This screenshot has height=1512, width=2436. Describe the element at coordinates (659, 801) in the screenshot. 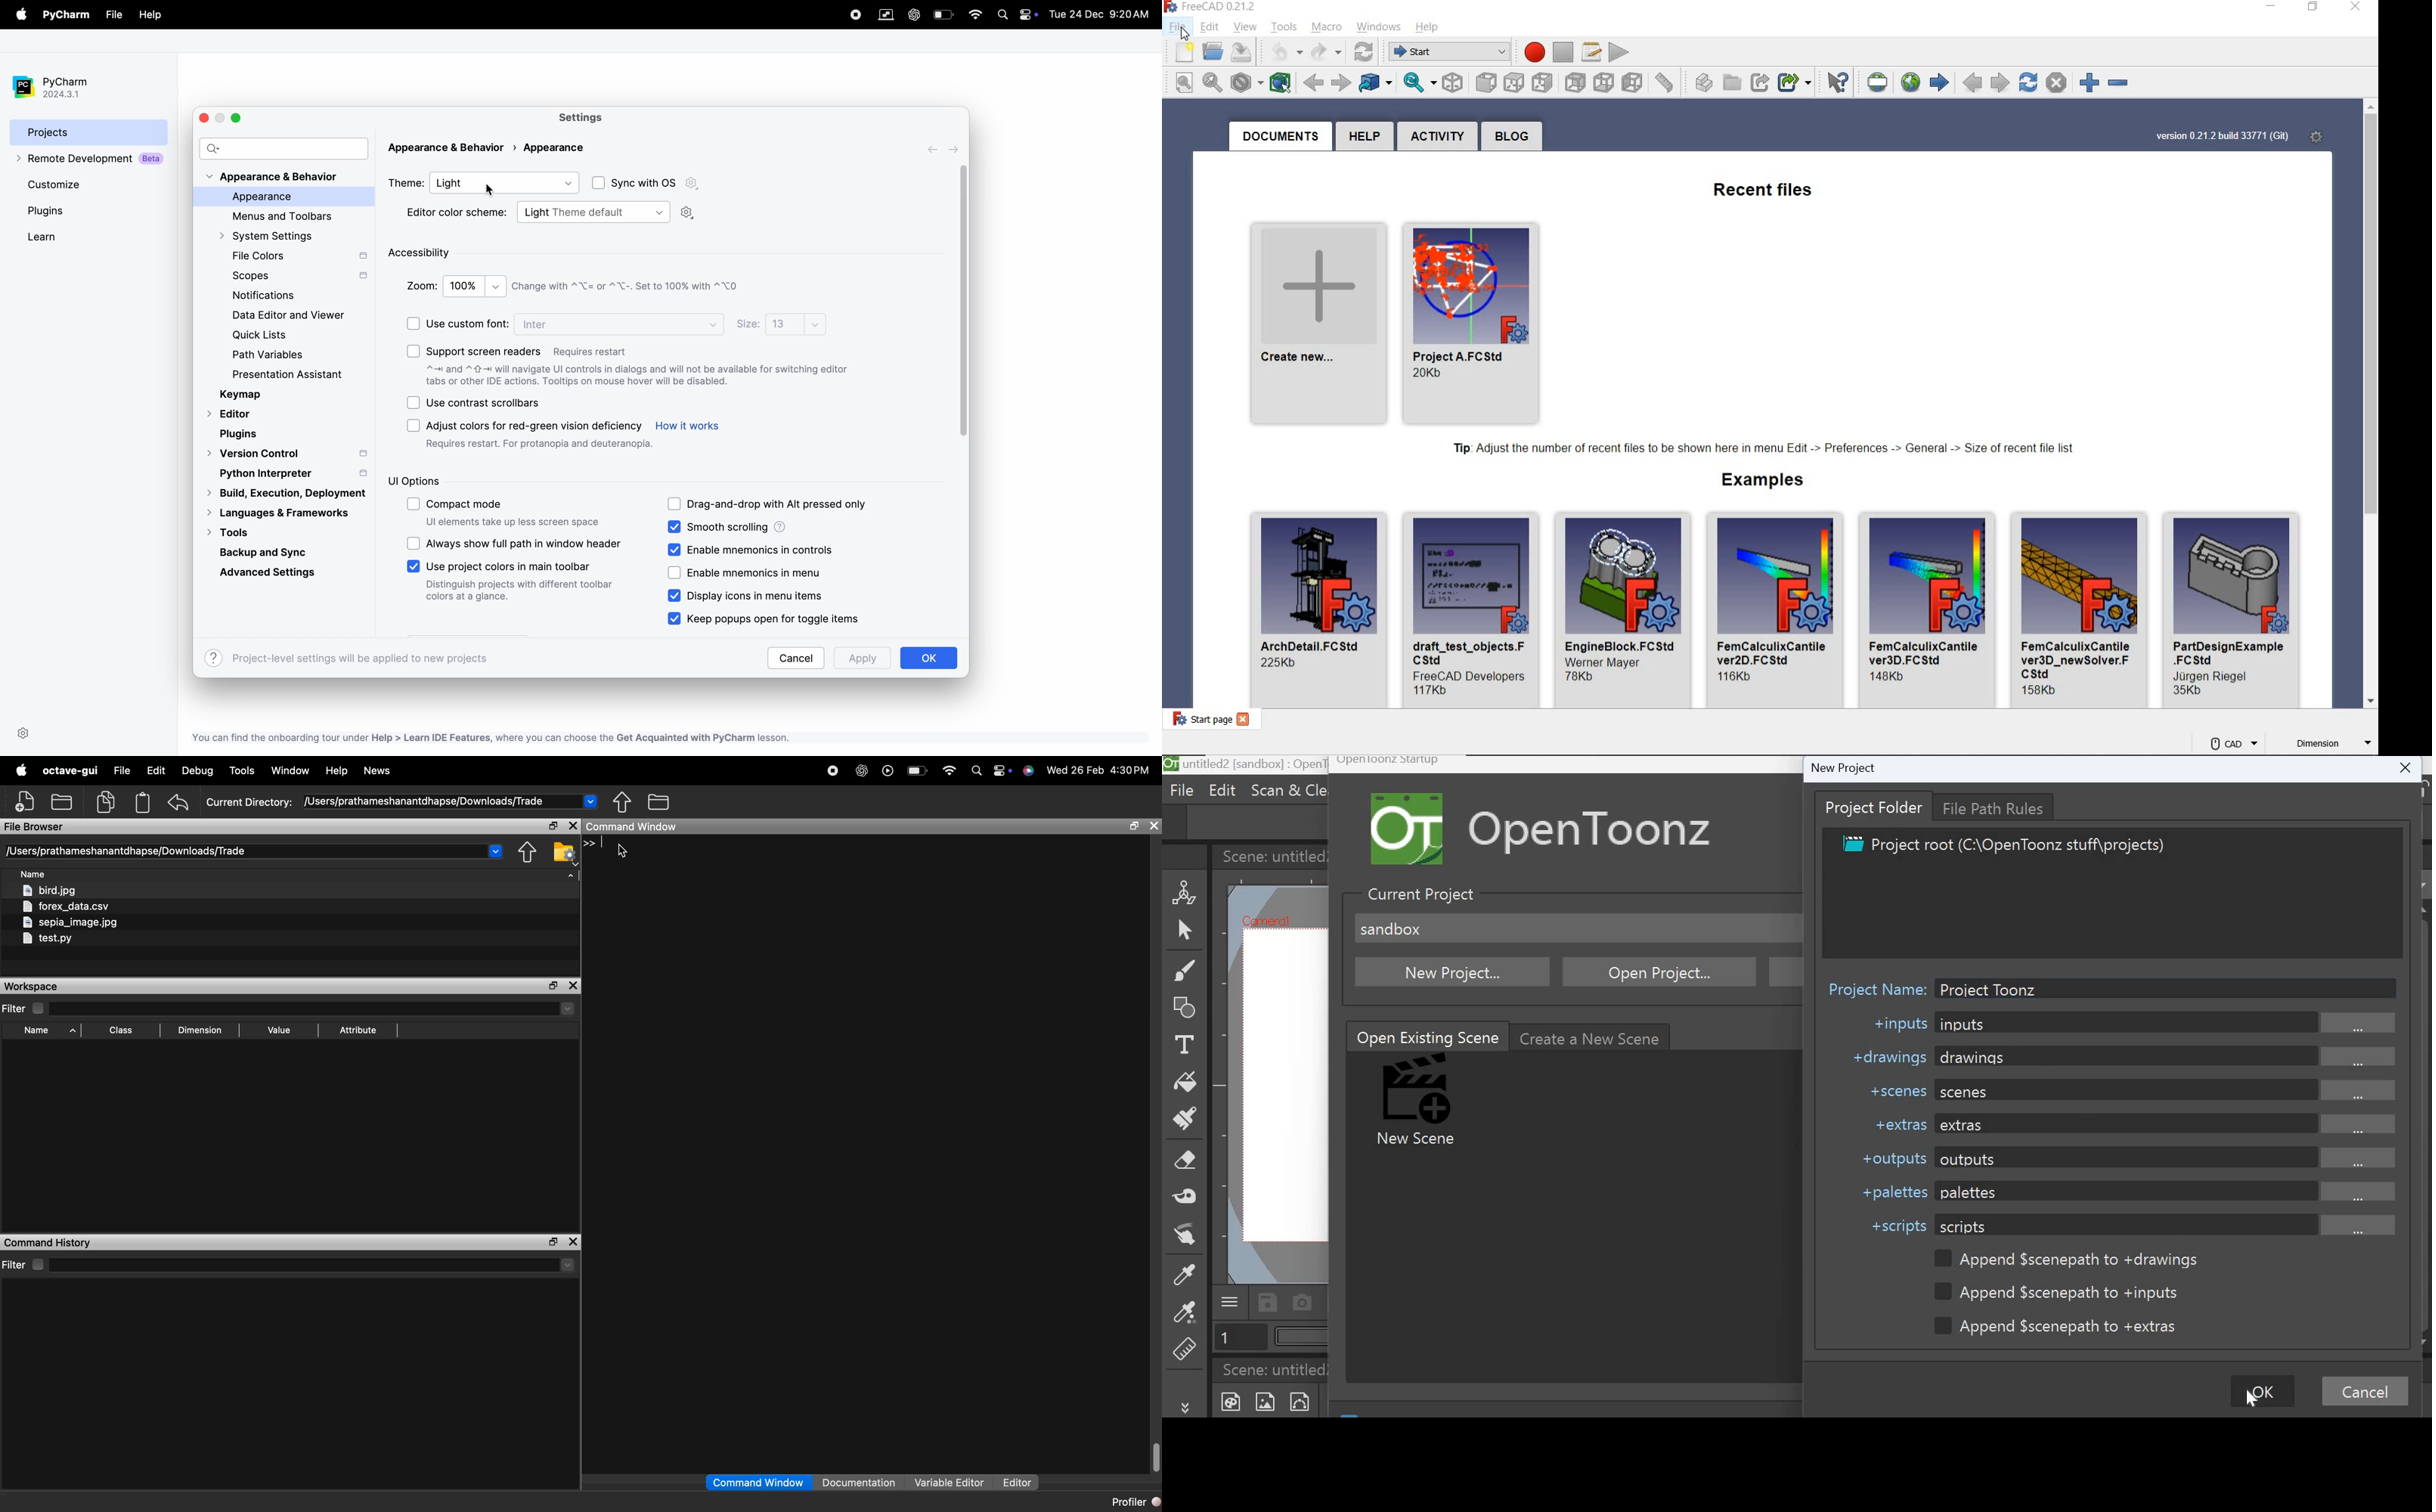

I see `folder` at that location.